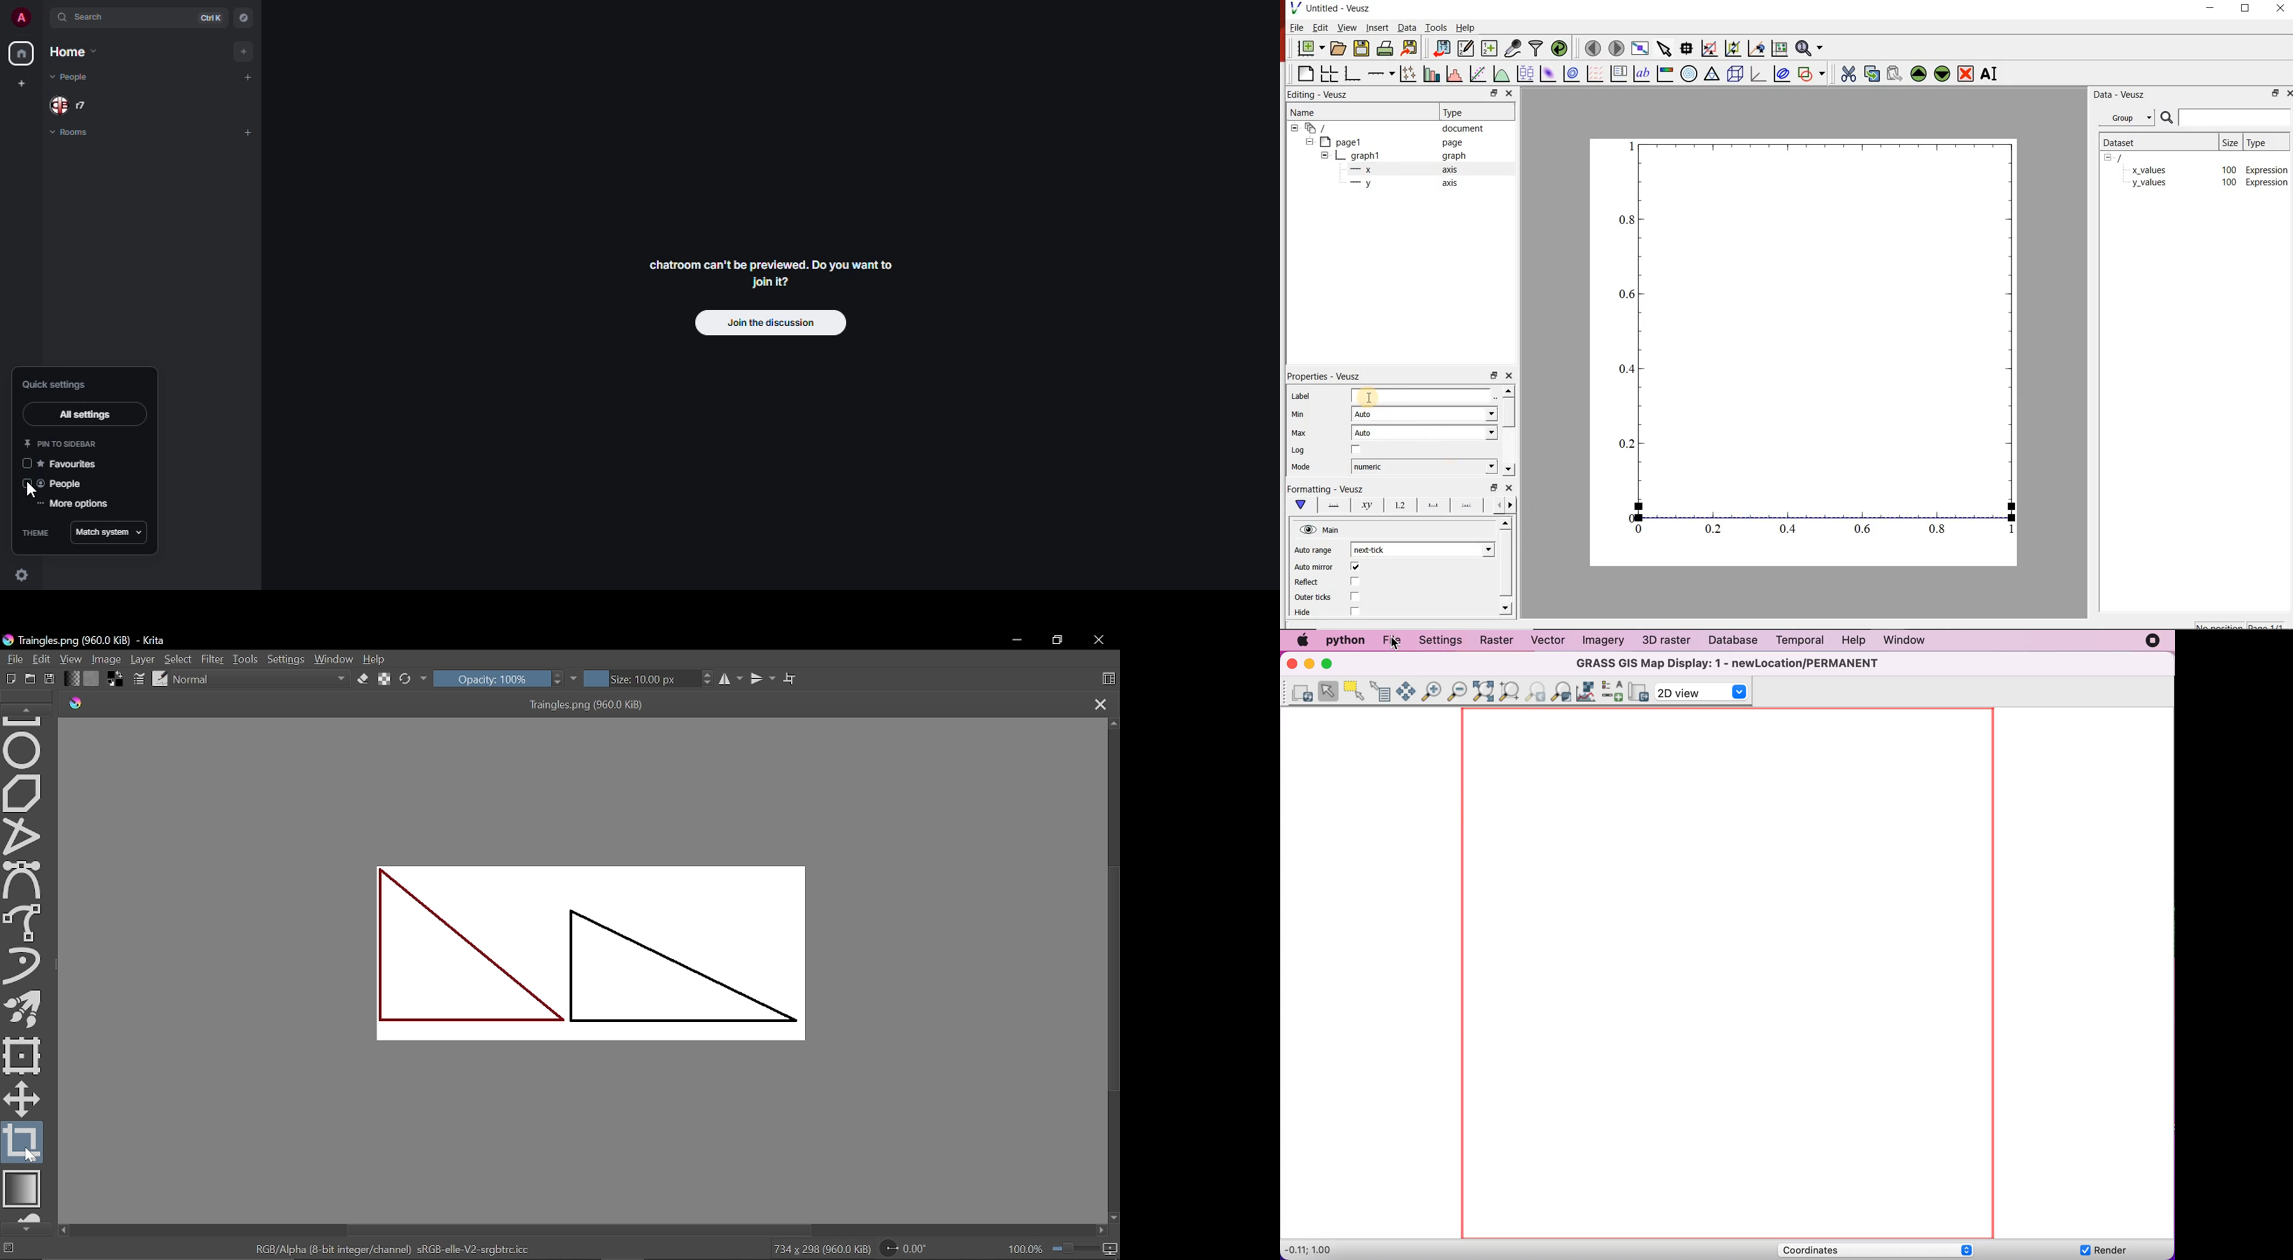  What do you see at coordinates (246, 659) in the screenshot?
I see `Tools` at bounding box center [246, 659].